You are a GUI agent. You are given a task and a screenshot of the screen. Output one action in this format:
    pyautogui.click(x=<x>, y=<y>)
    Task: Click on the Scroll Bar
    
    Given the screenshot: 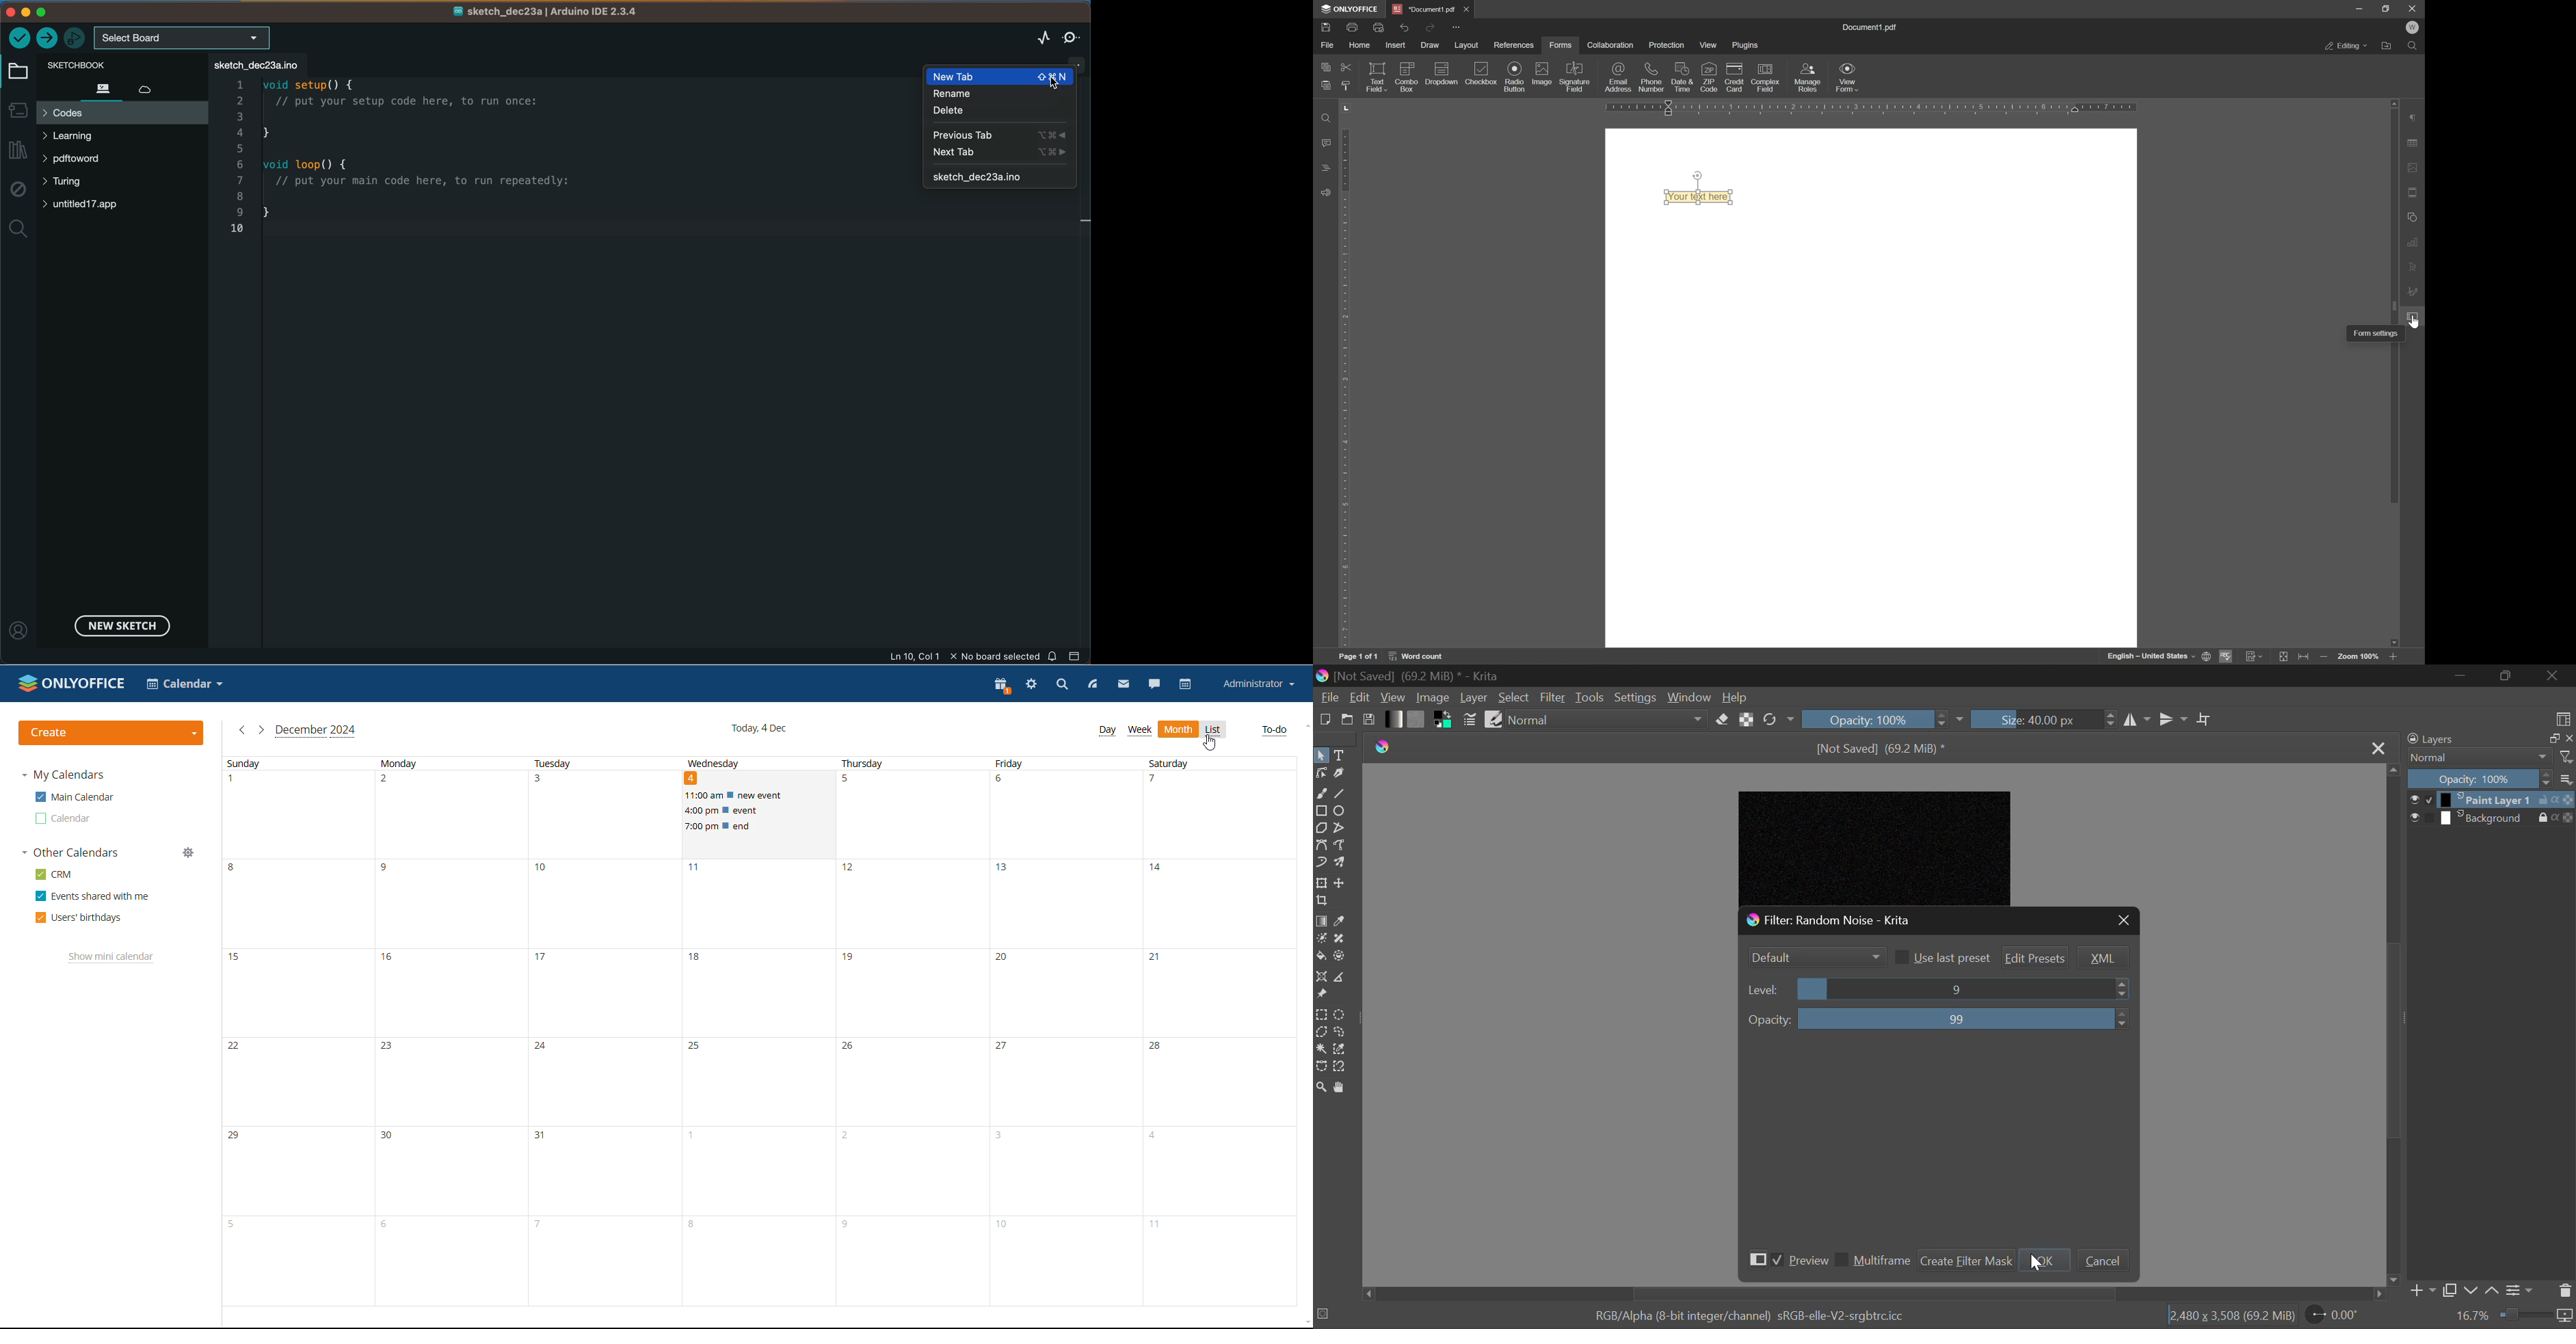 What is the action you would take?
    pyautogui.click(x=2394, y=1023)
    